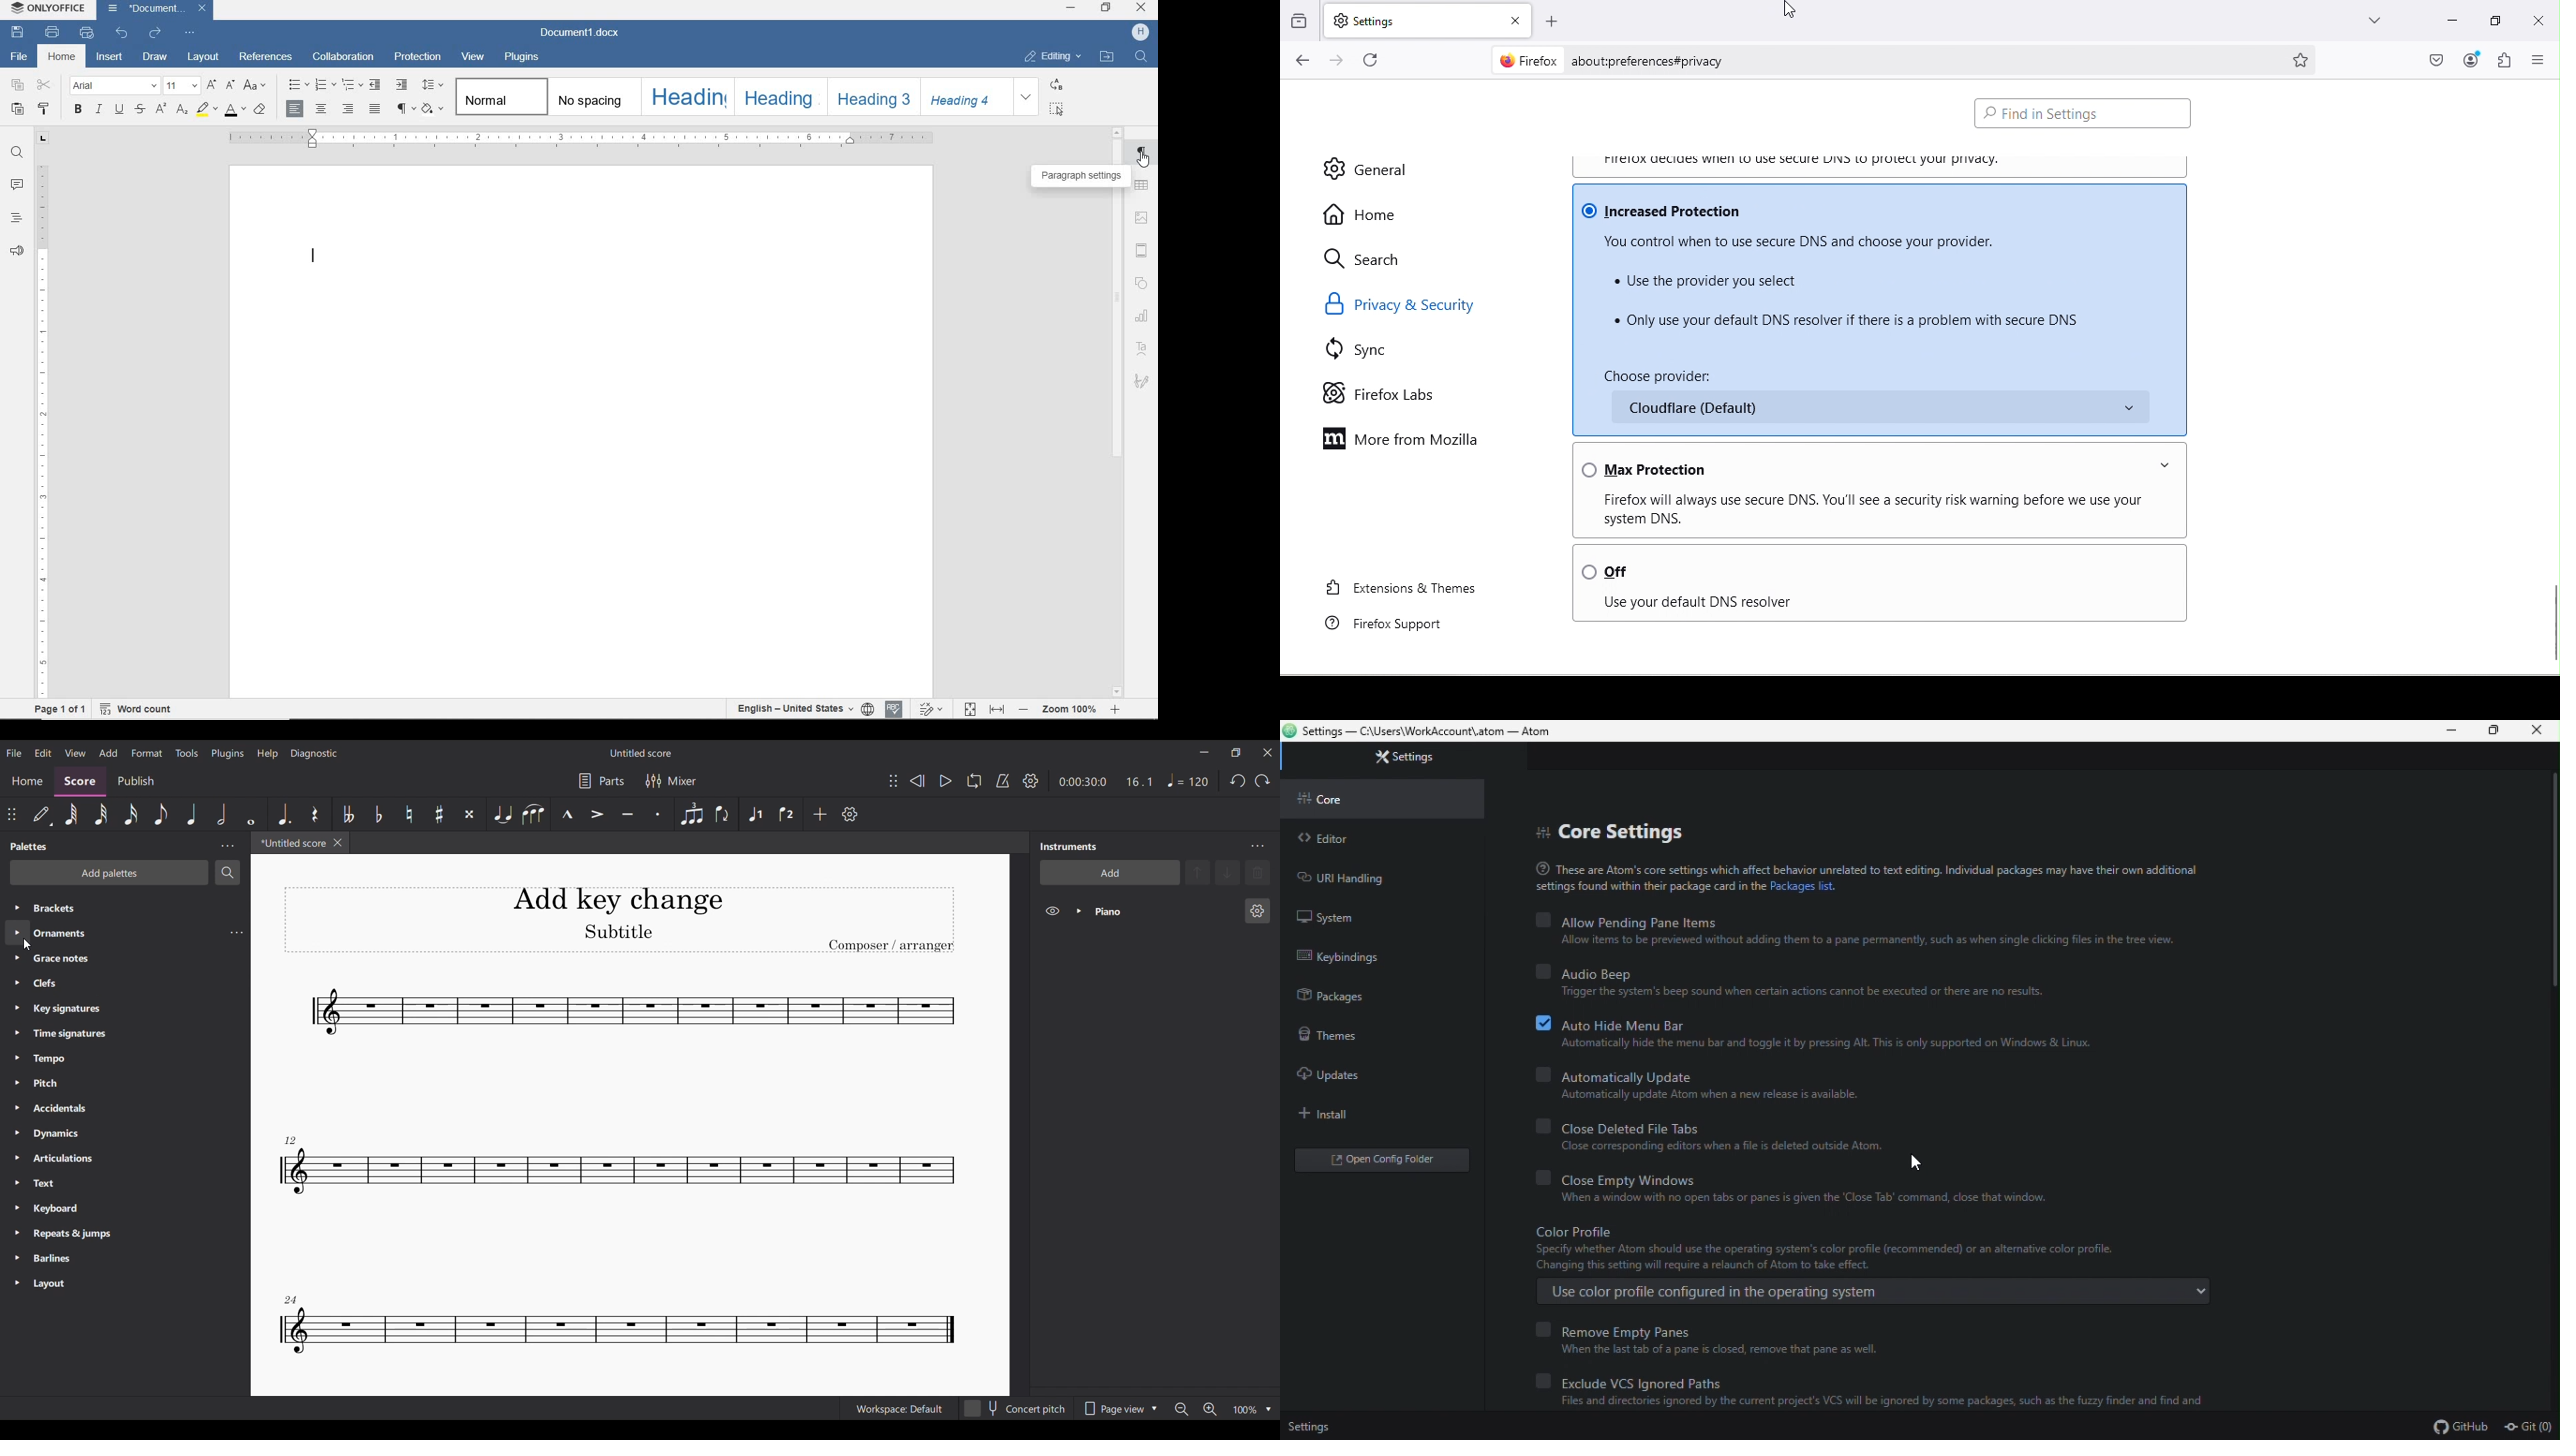 The image size is (2576, 1456). I want to click on system, so click(1363, 914).